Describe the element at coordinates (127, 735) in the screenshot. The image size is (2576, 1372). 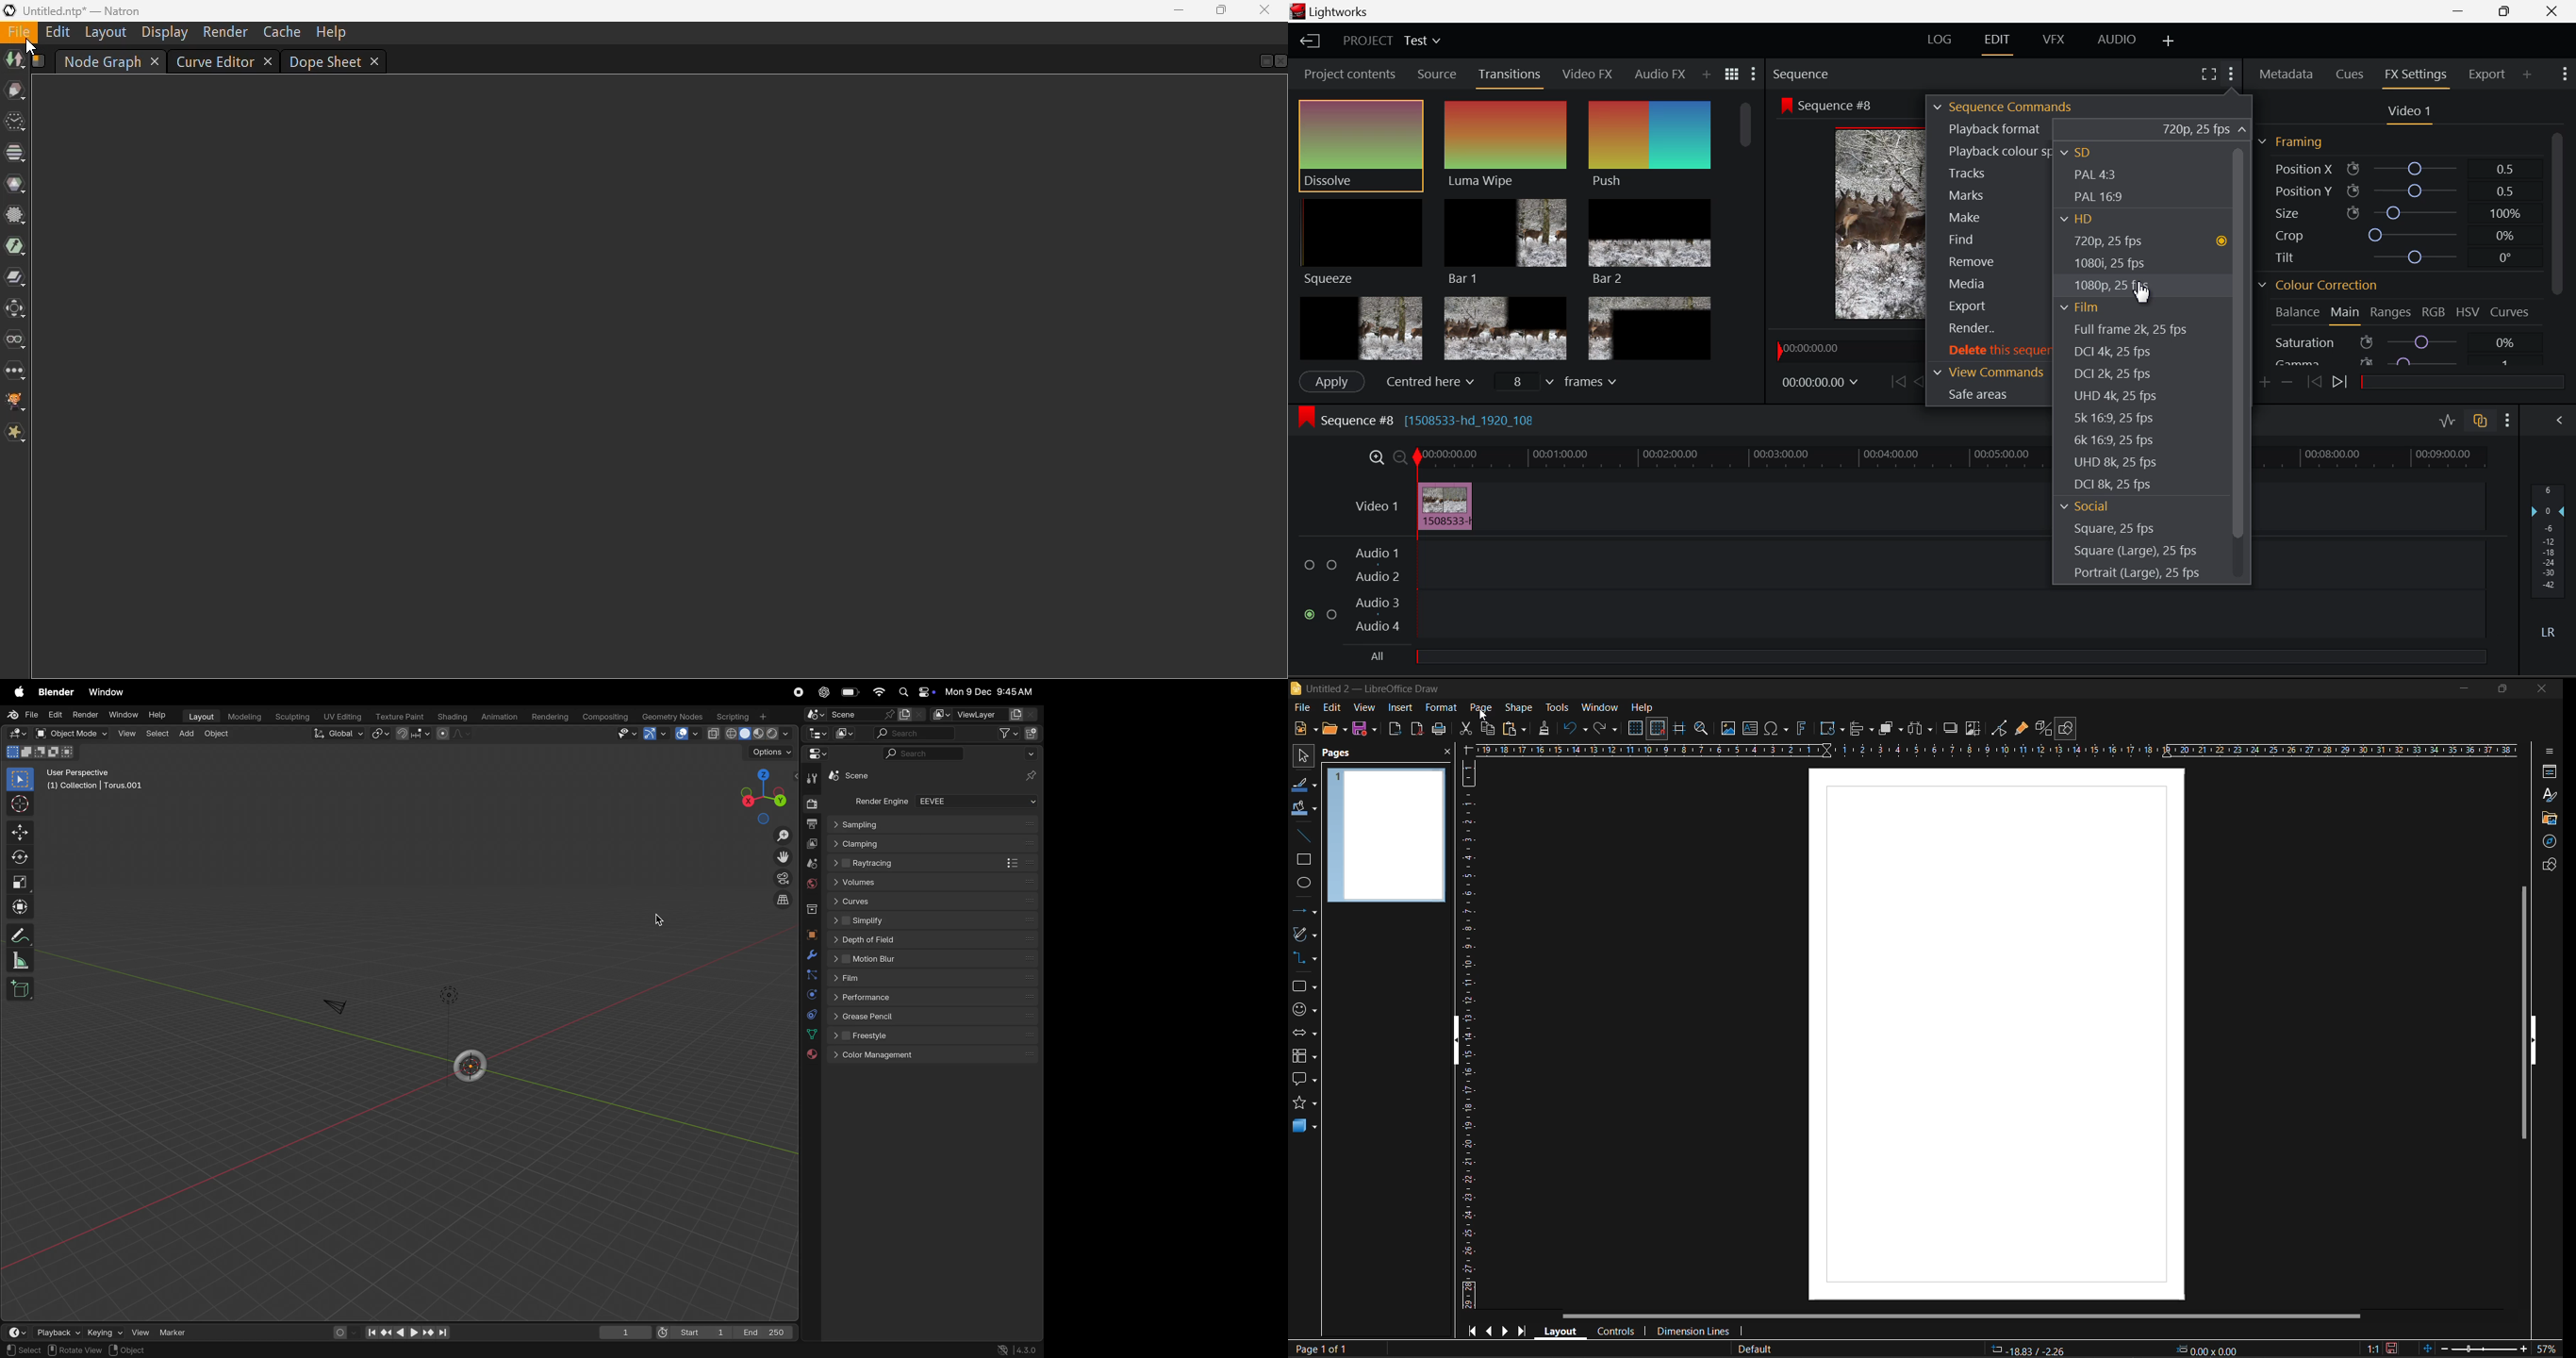
I see `view` at that location.